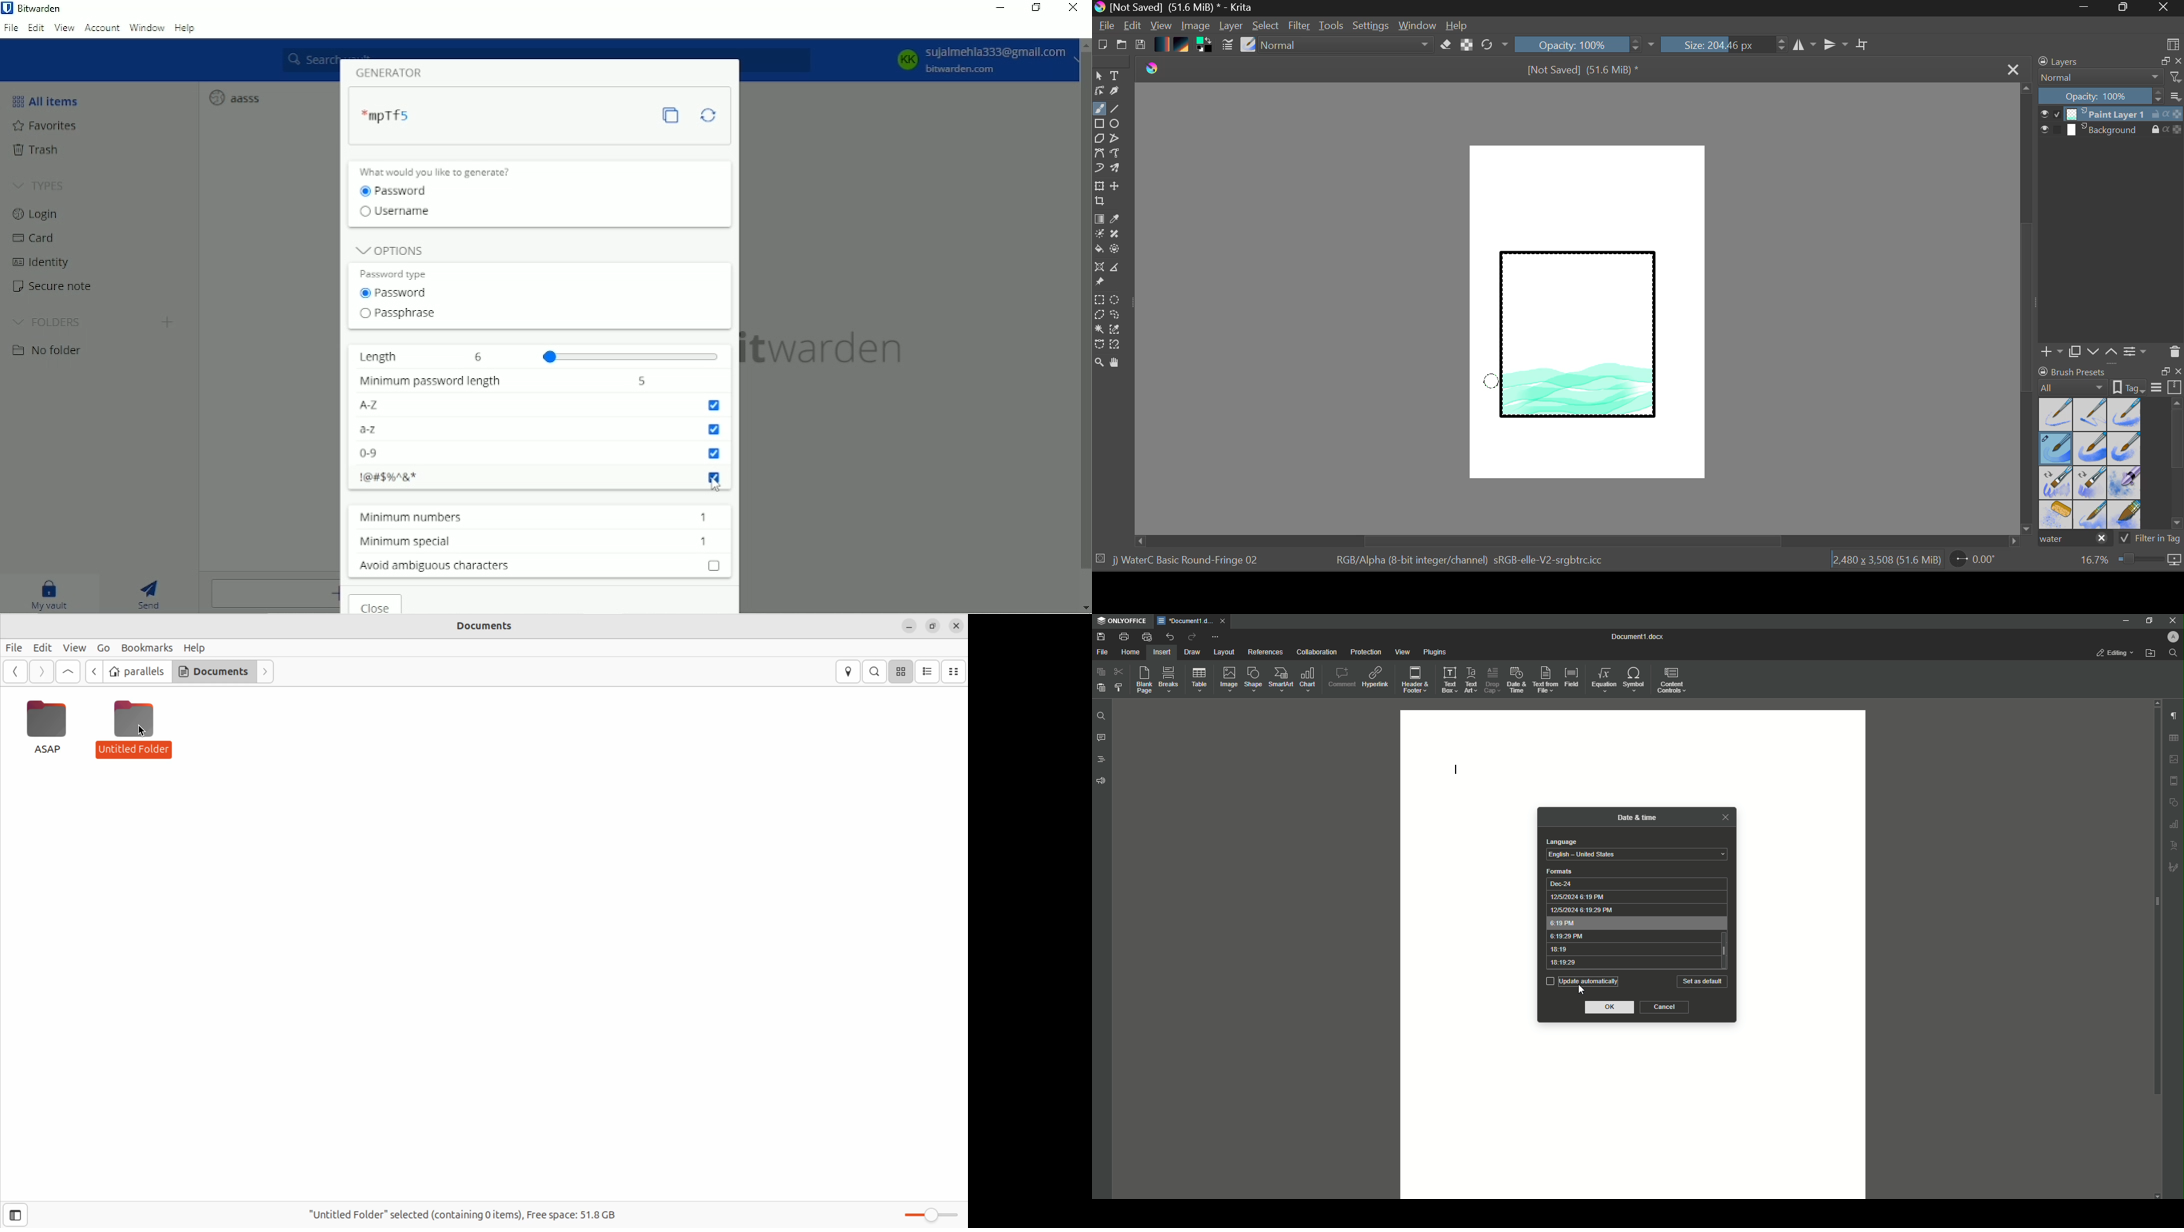 This screenshot has width=2184, height=1232. What do you see at coordinates (1123, 46) in the screenshot?
I see `Open` at bounding box center [1123, 46].